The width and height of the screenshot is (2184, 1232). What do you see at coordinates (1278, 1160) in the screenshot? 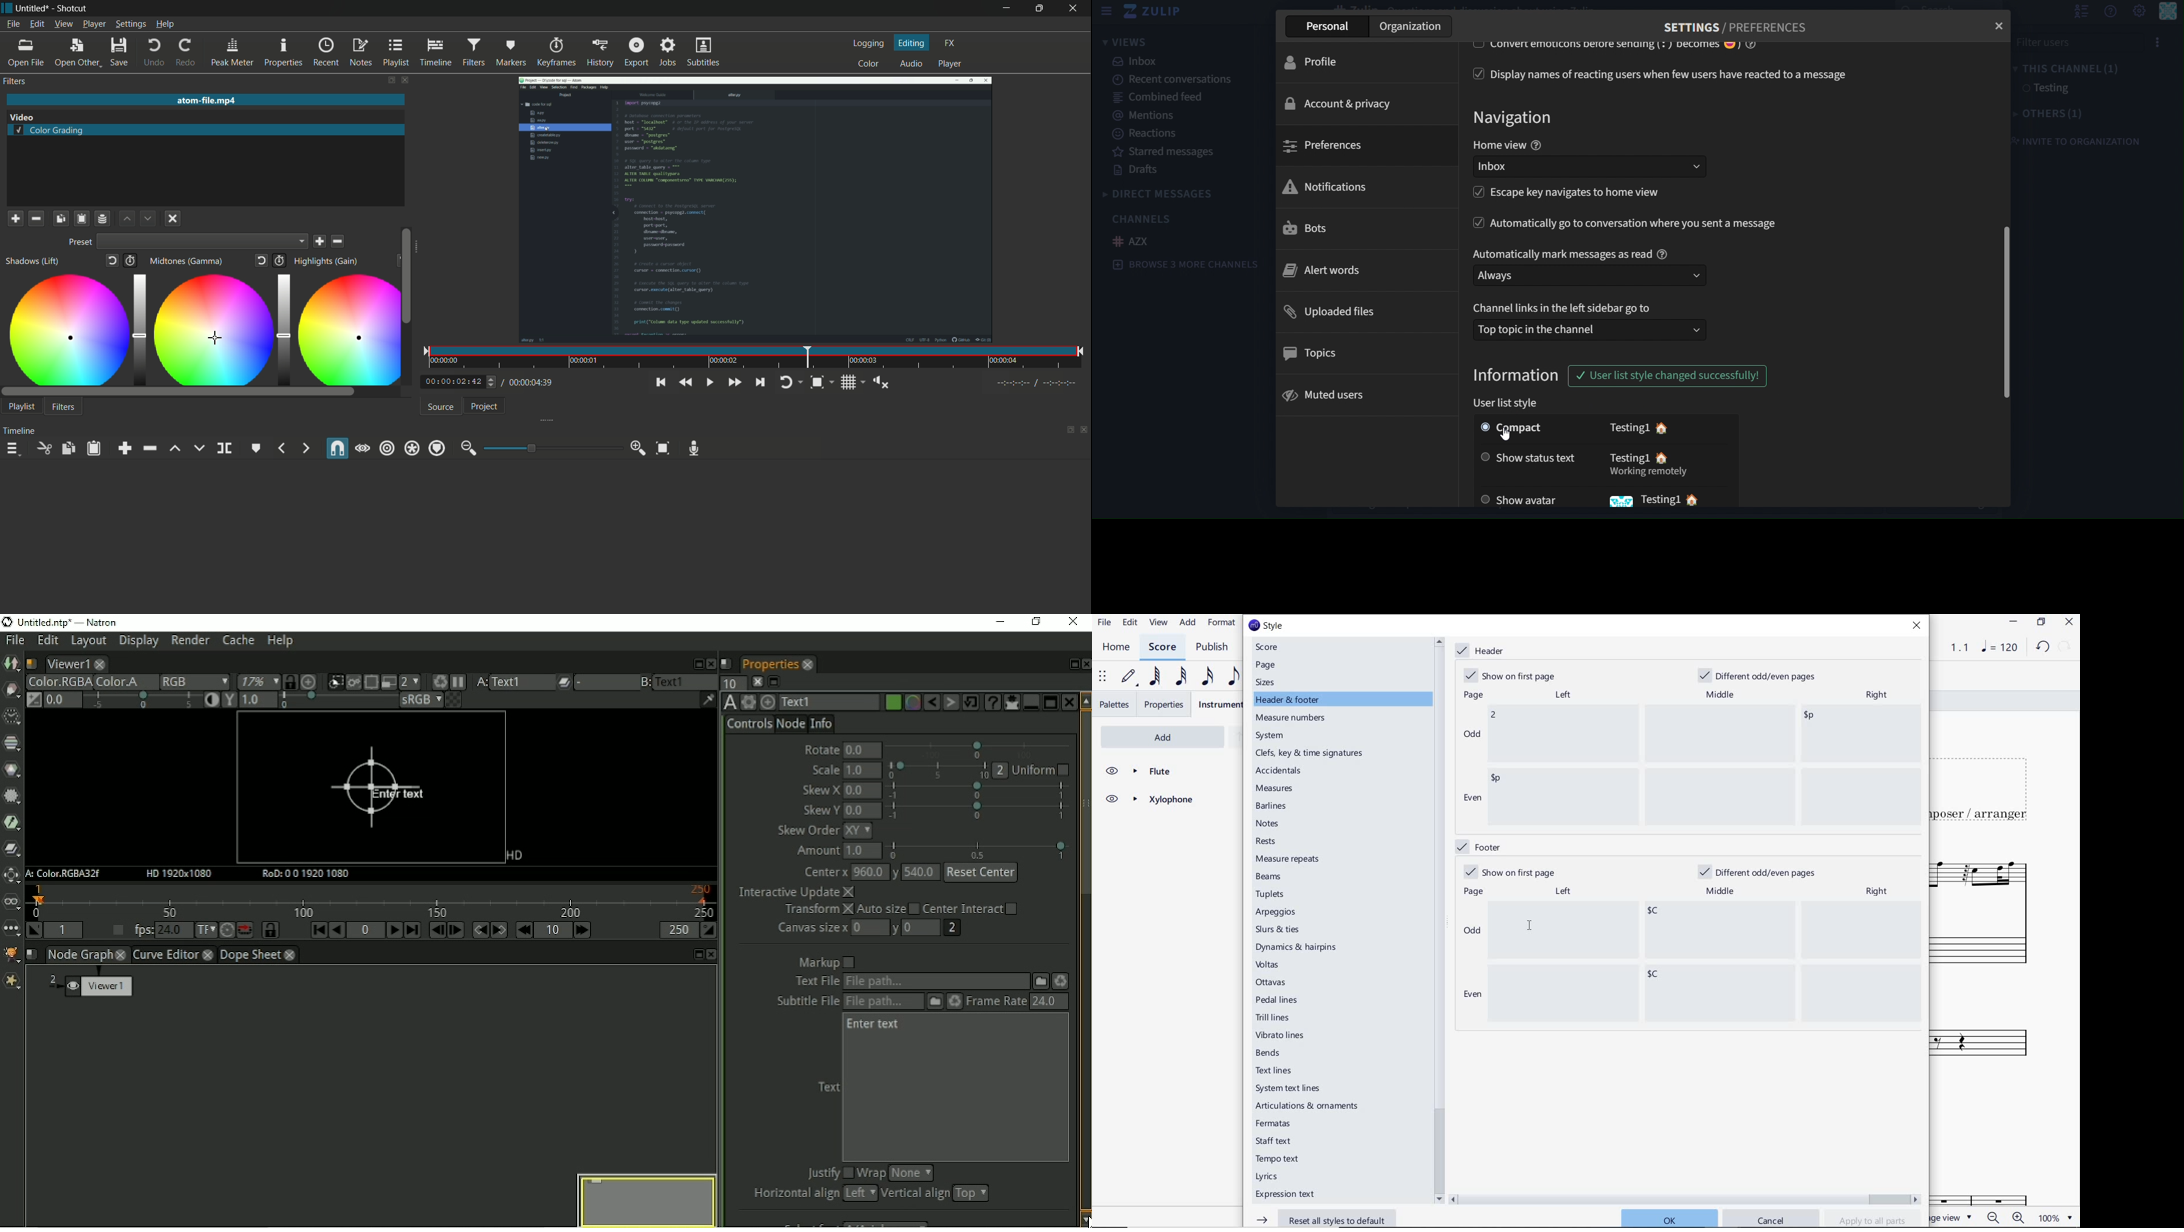
I see `tempo text` at bounding box center [1278, 1160].